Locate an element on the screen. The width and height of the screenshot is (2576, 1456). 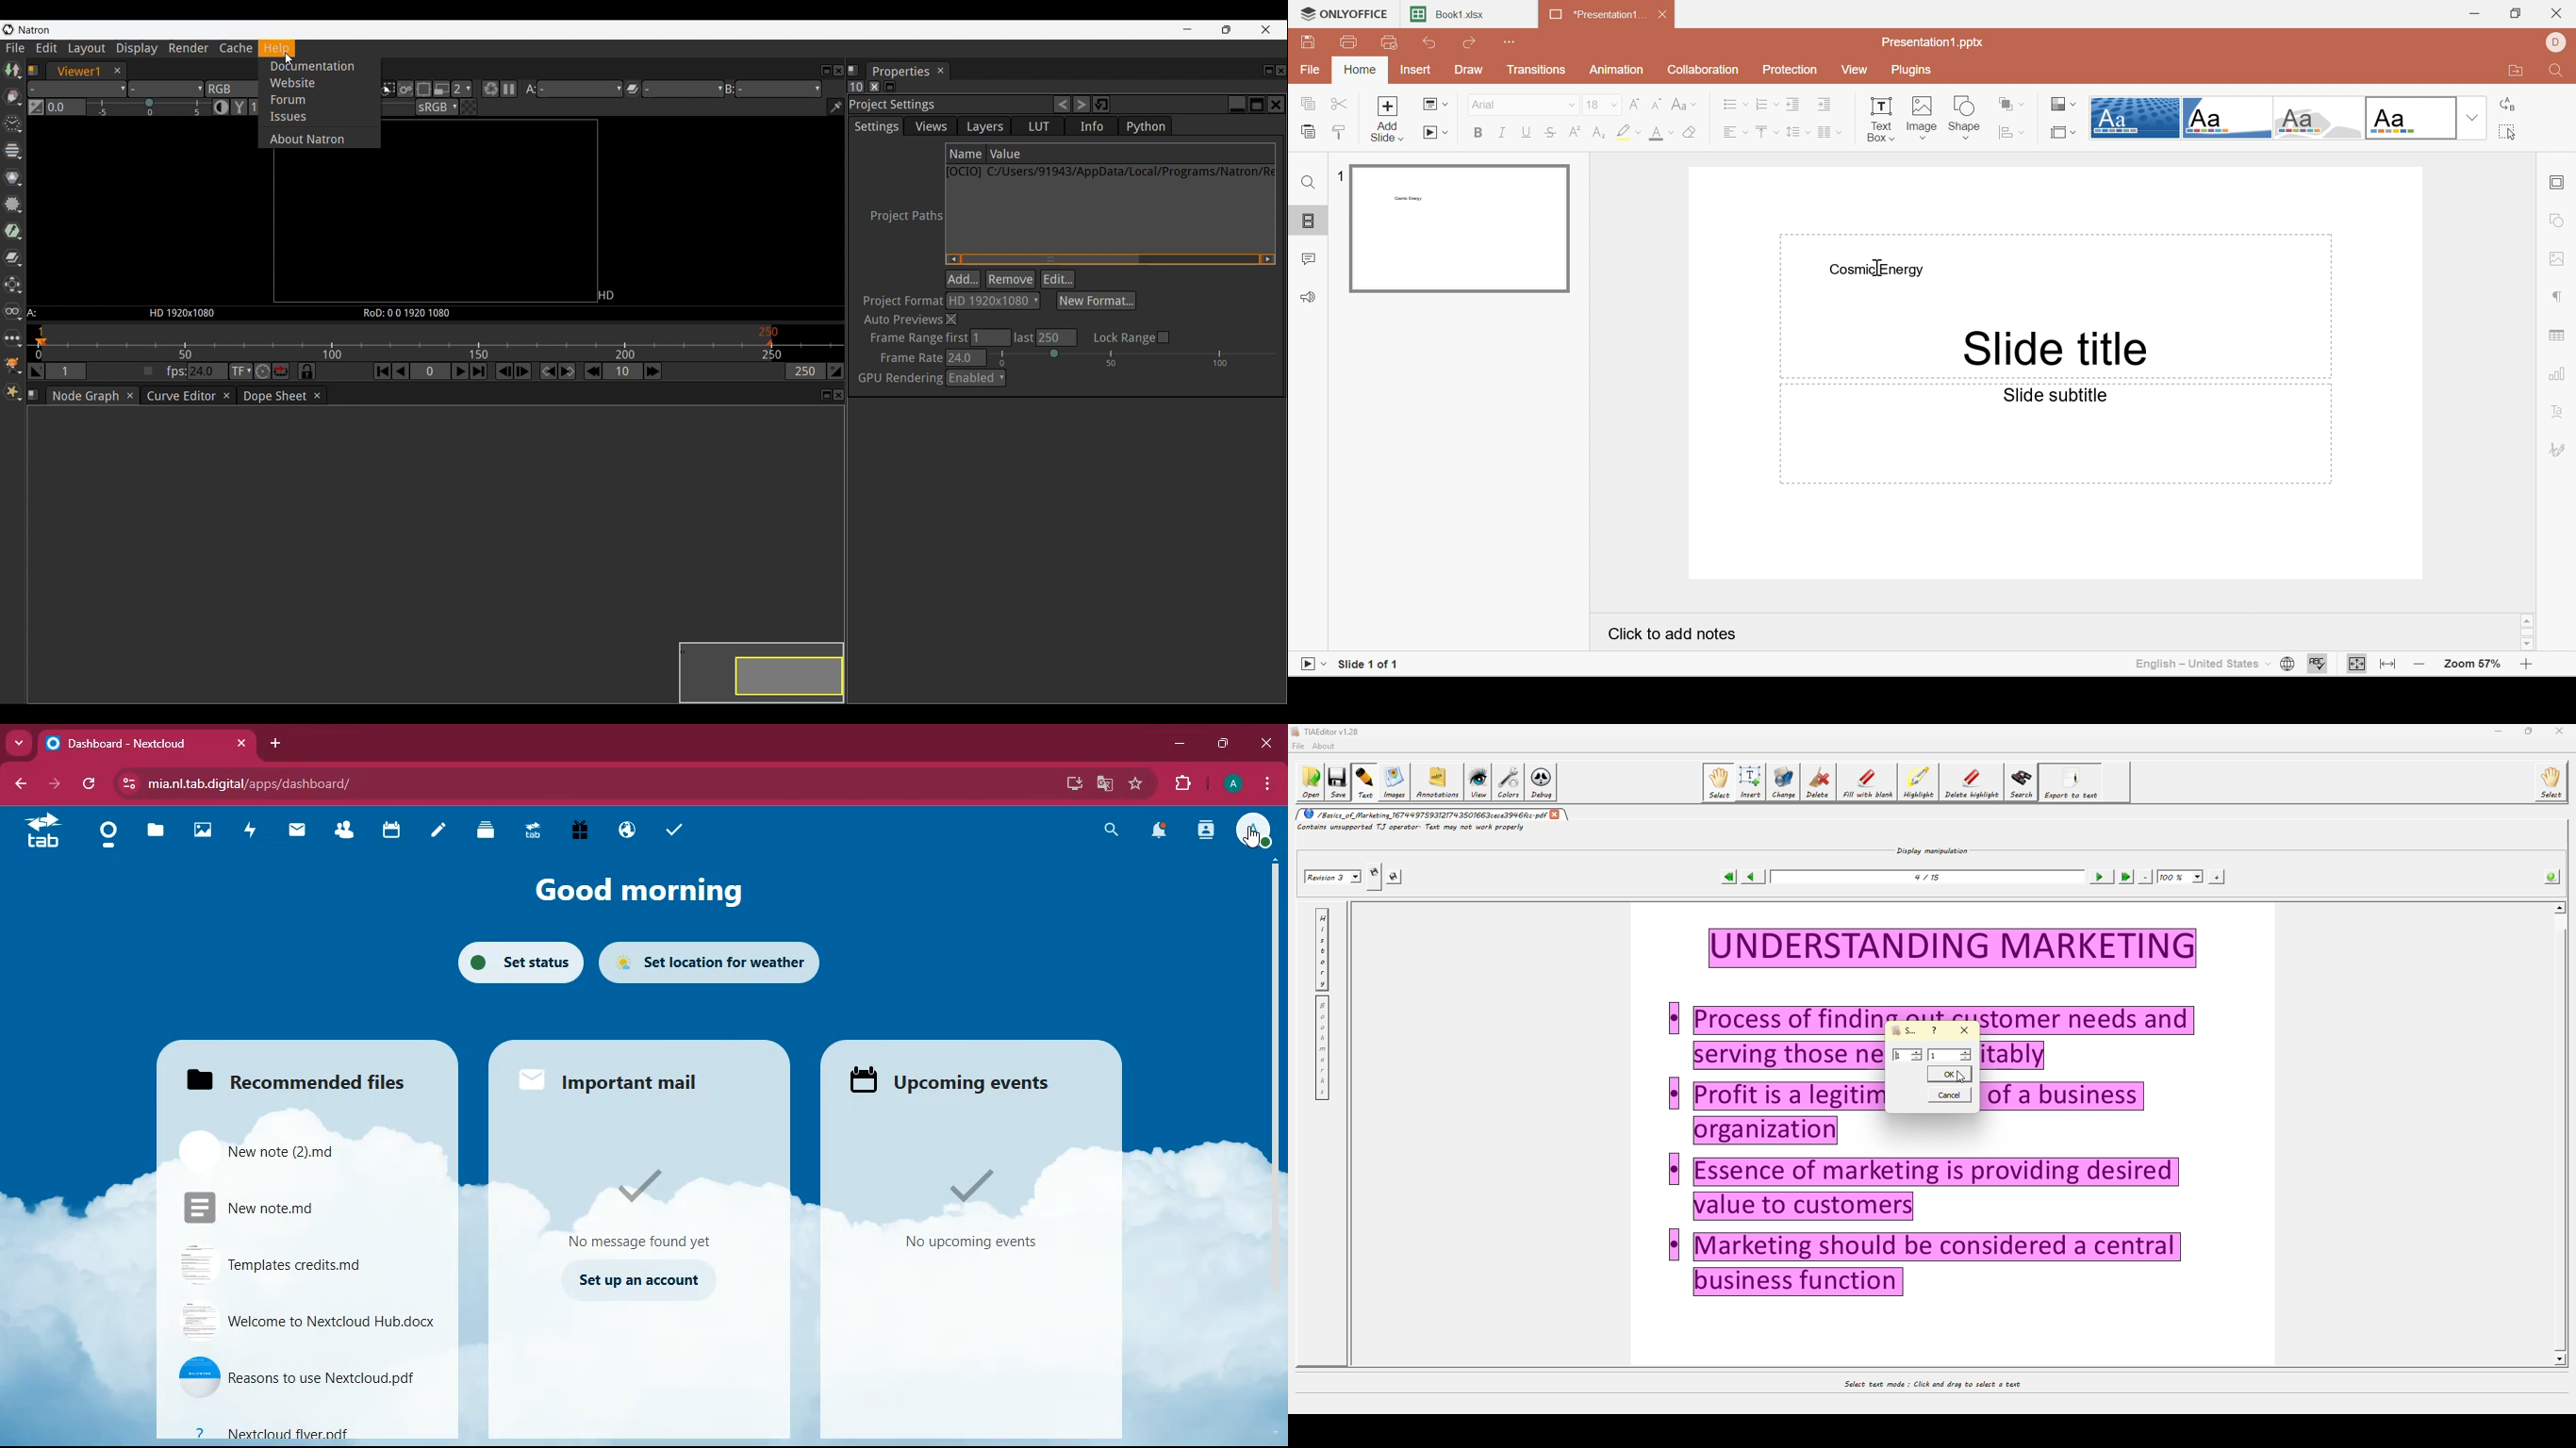
Superscript is located at coordinates (1575, 133).